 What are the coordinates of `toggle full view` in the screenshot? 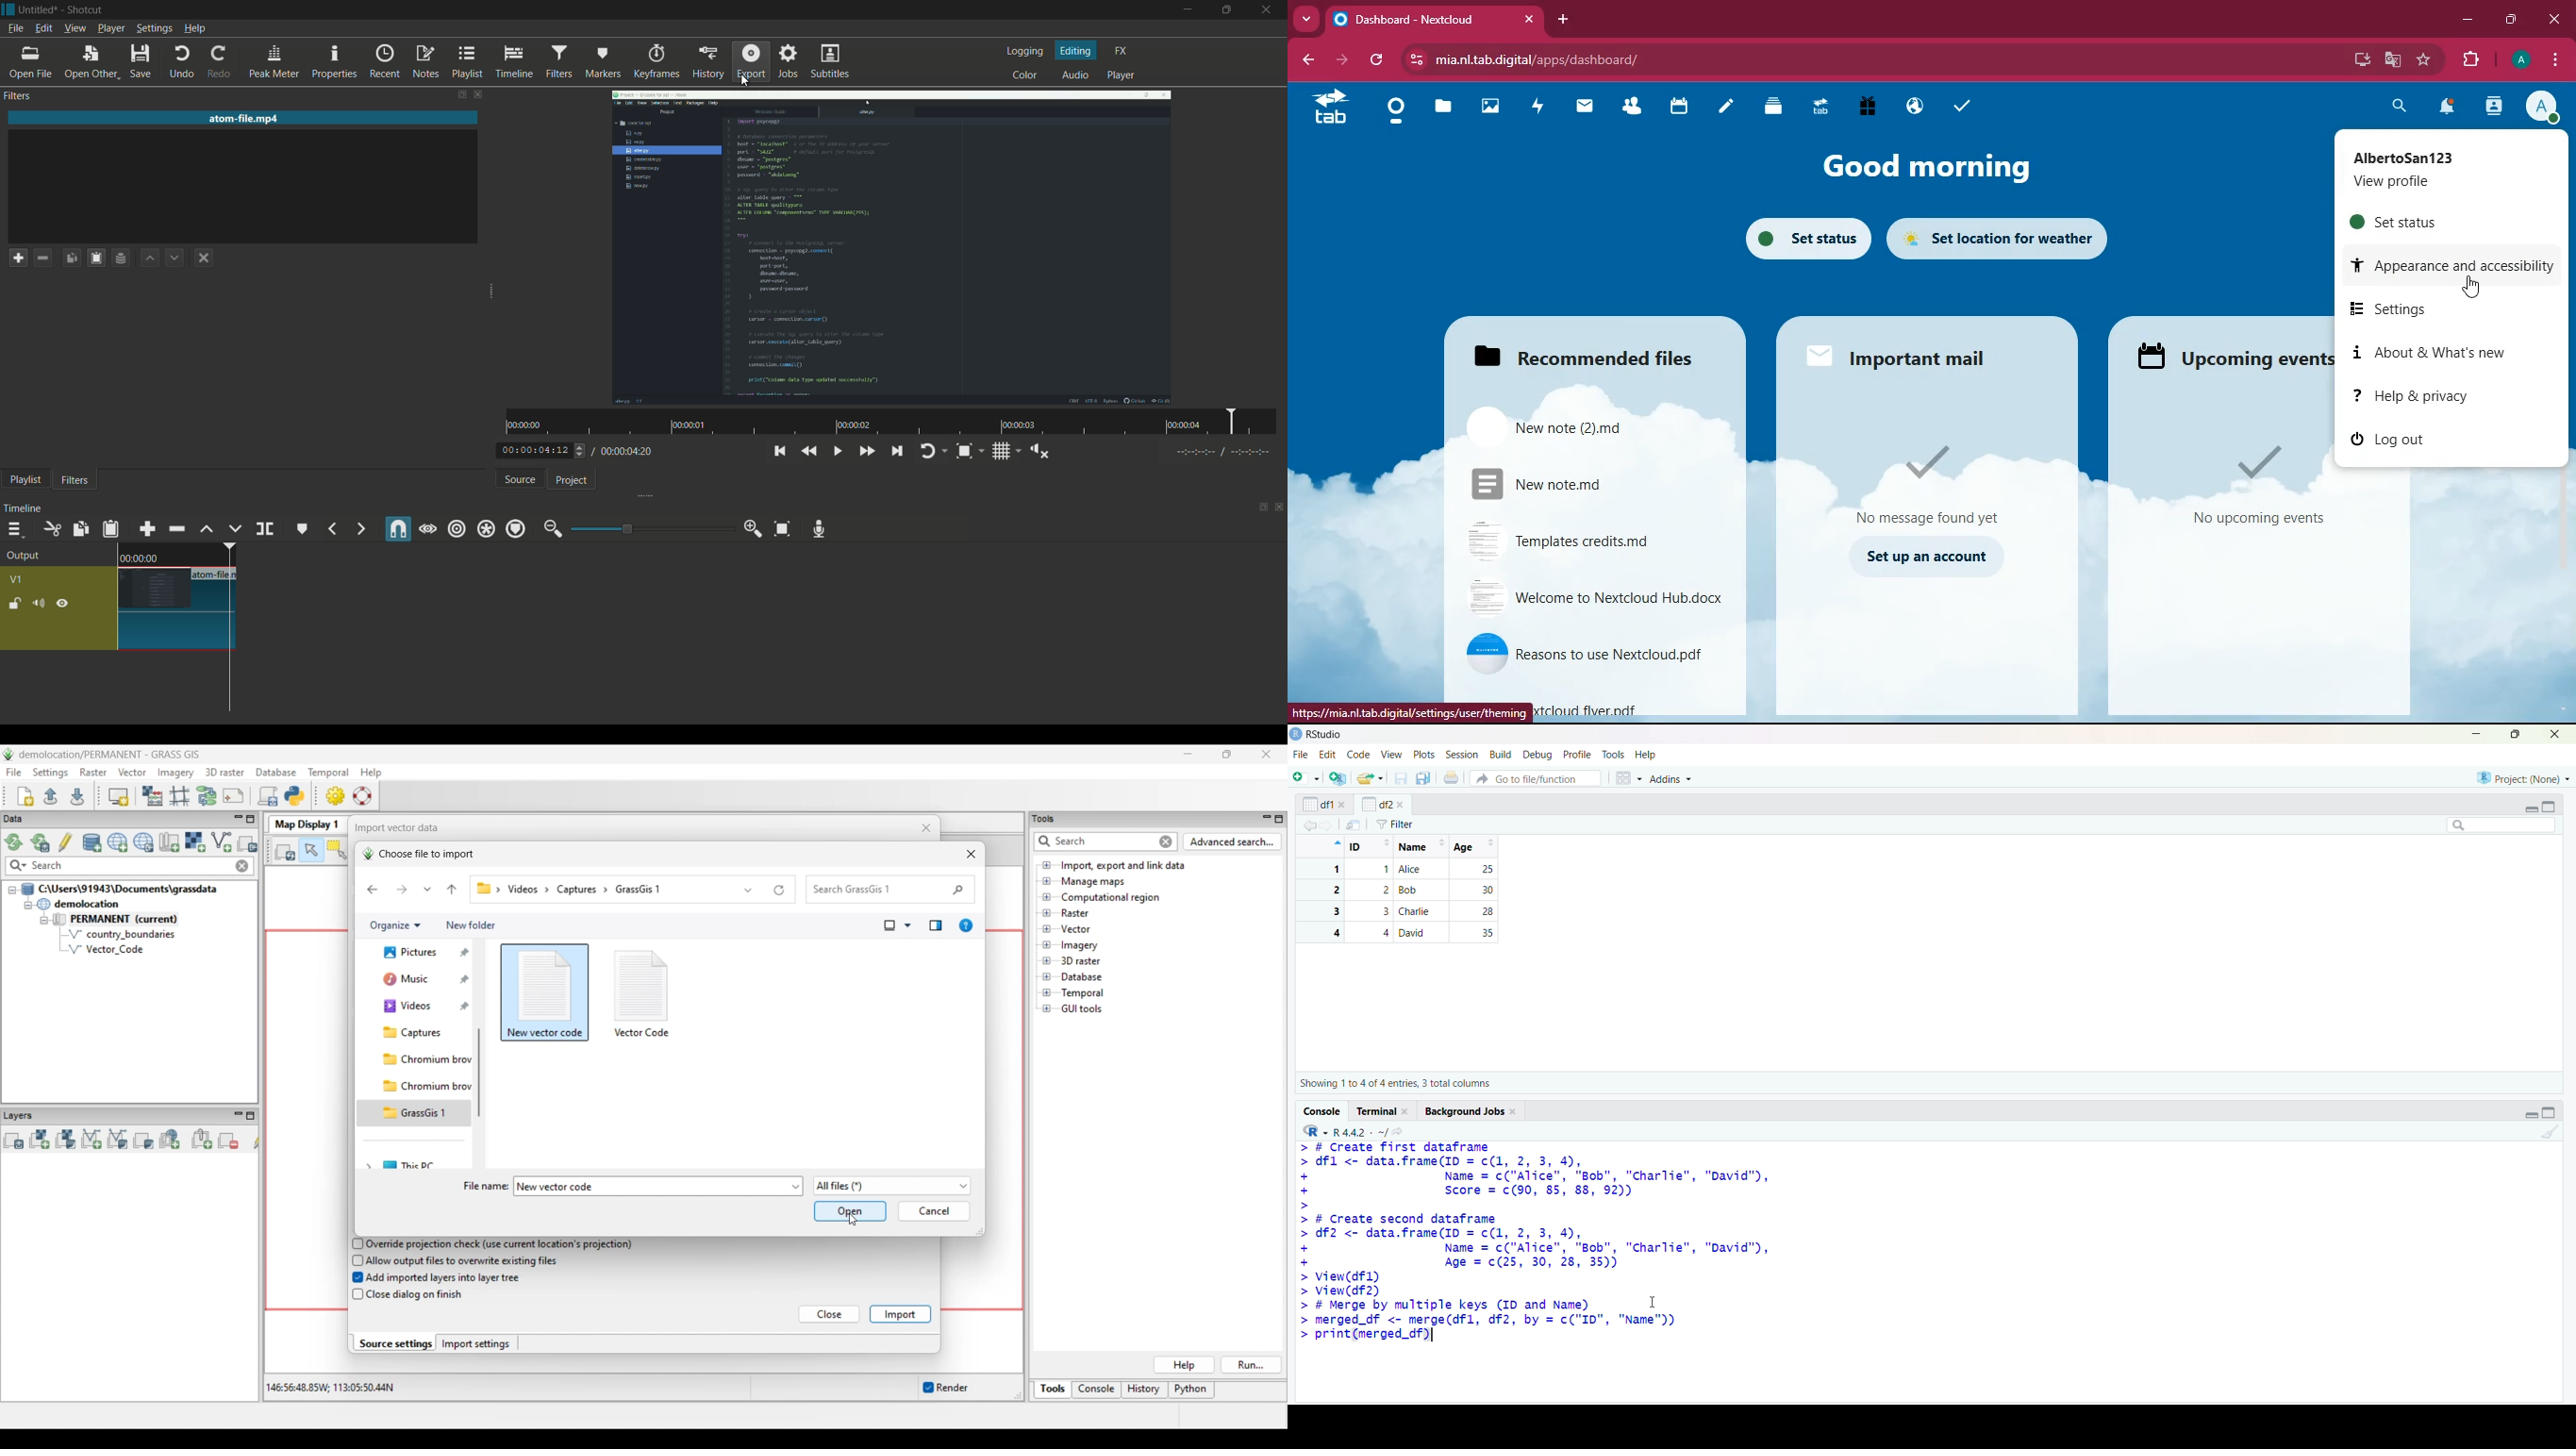 It's located at (2549, 1112).